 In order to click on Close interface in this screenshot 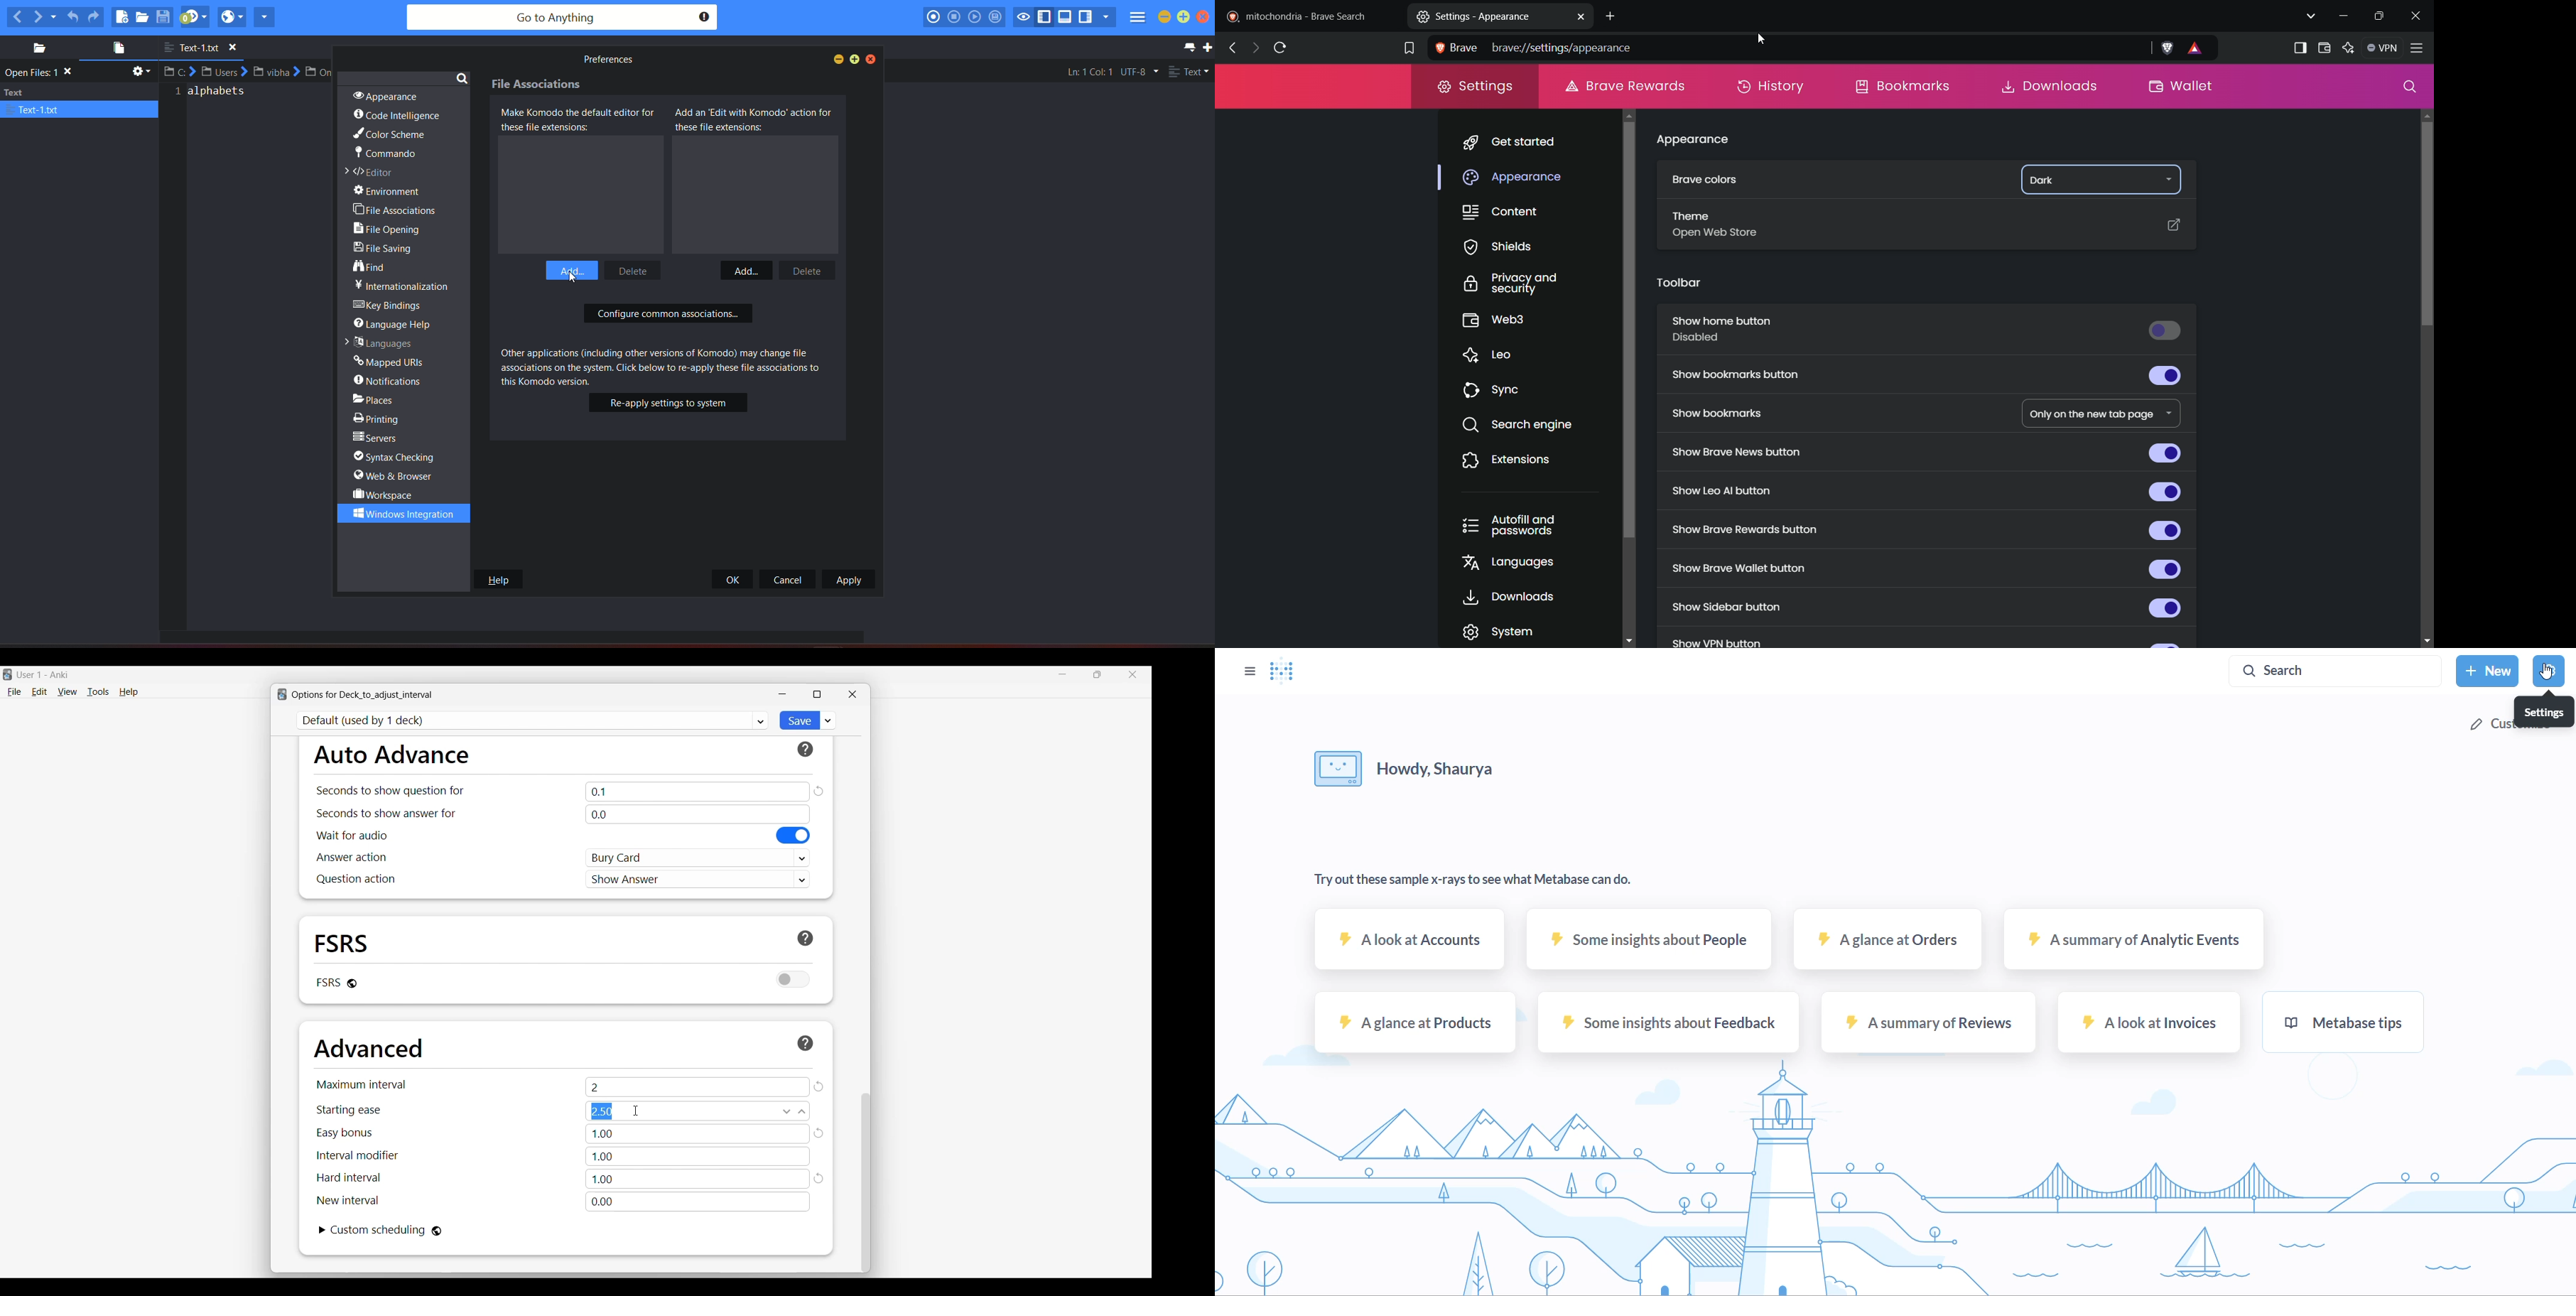, I will do `click(1133, 674)`.